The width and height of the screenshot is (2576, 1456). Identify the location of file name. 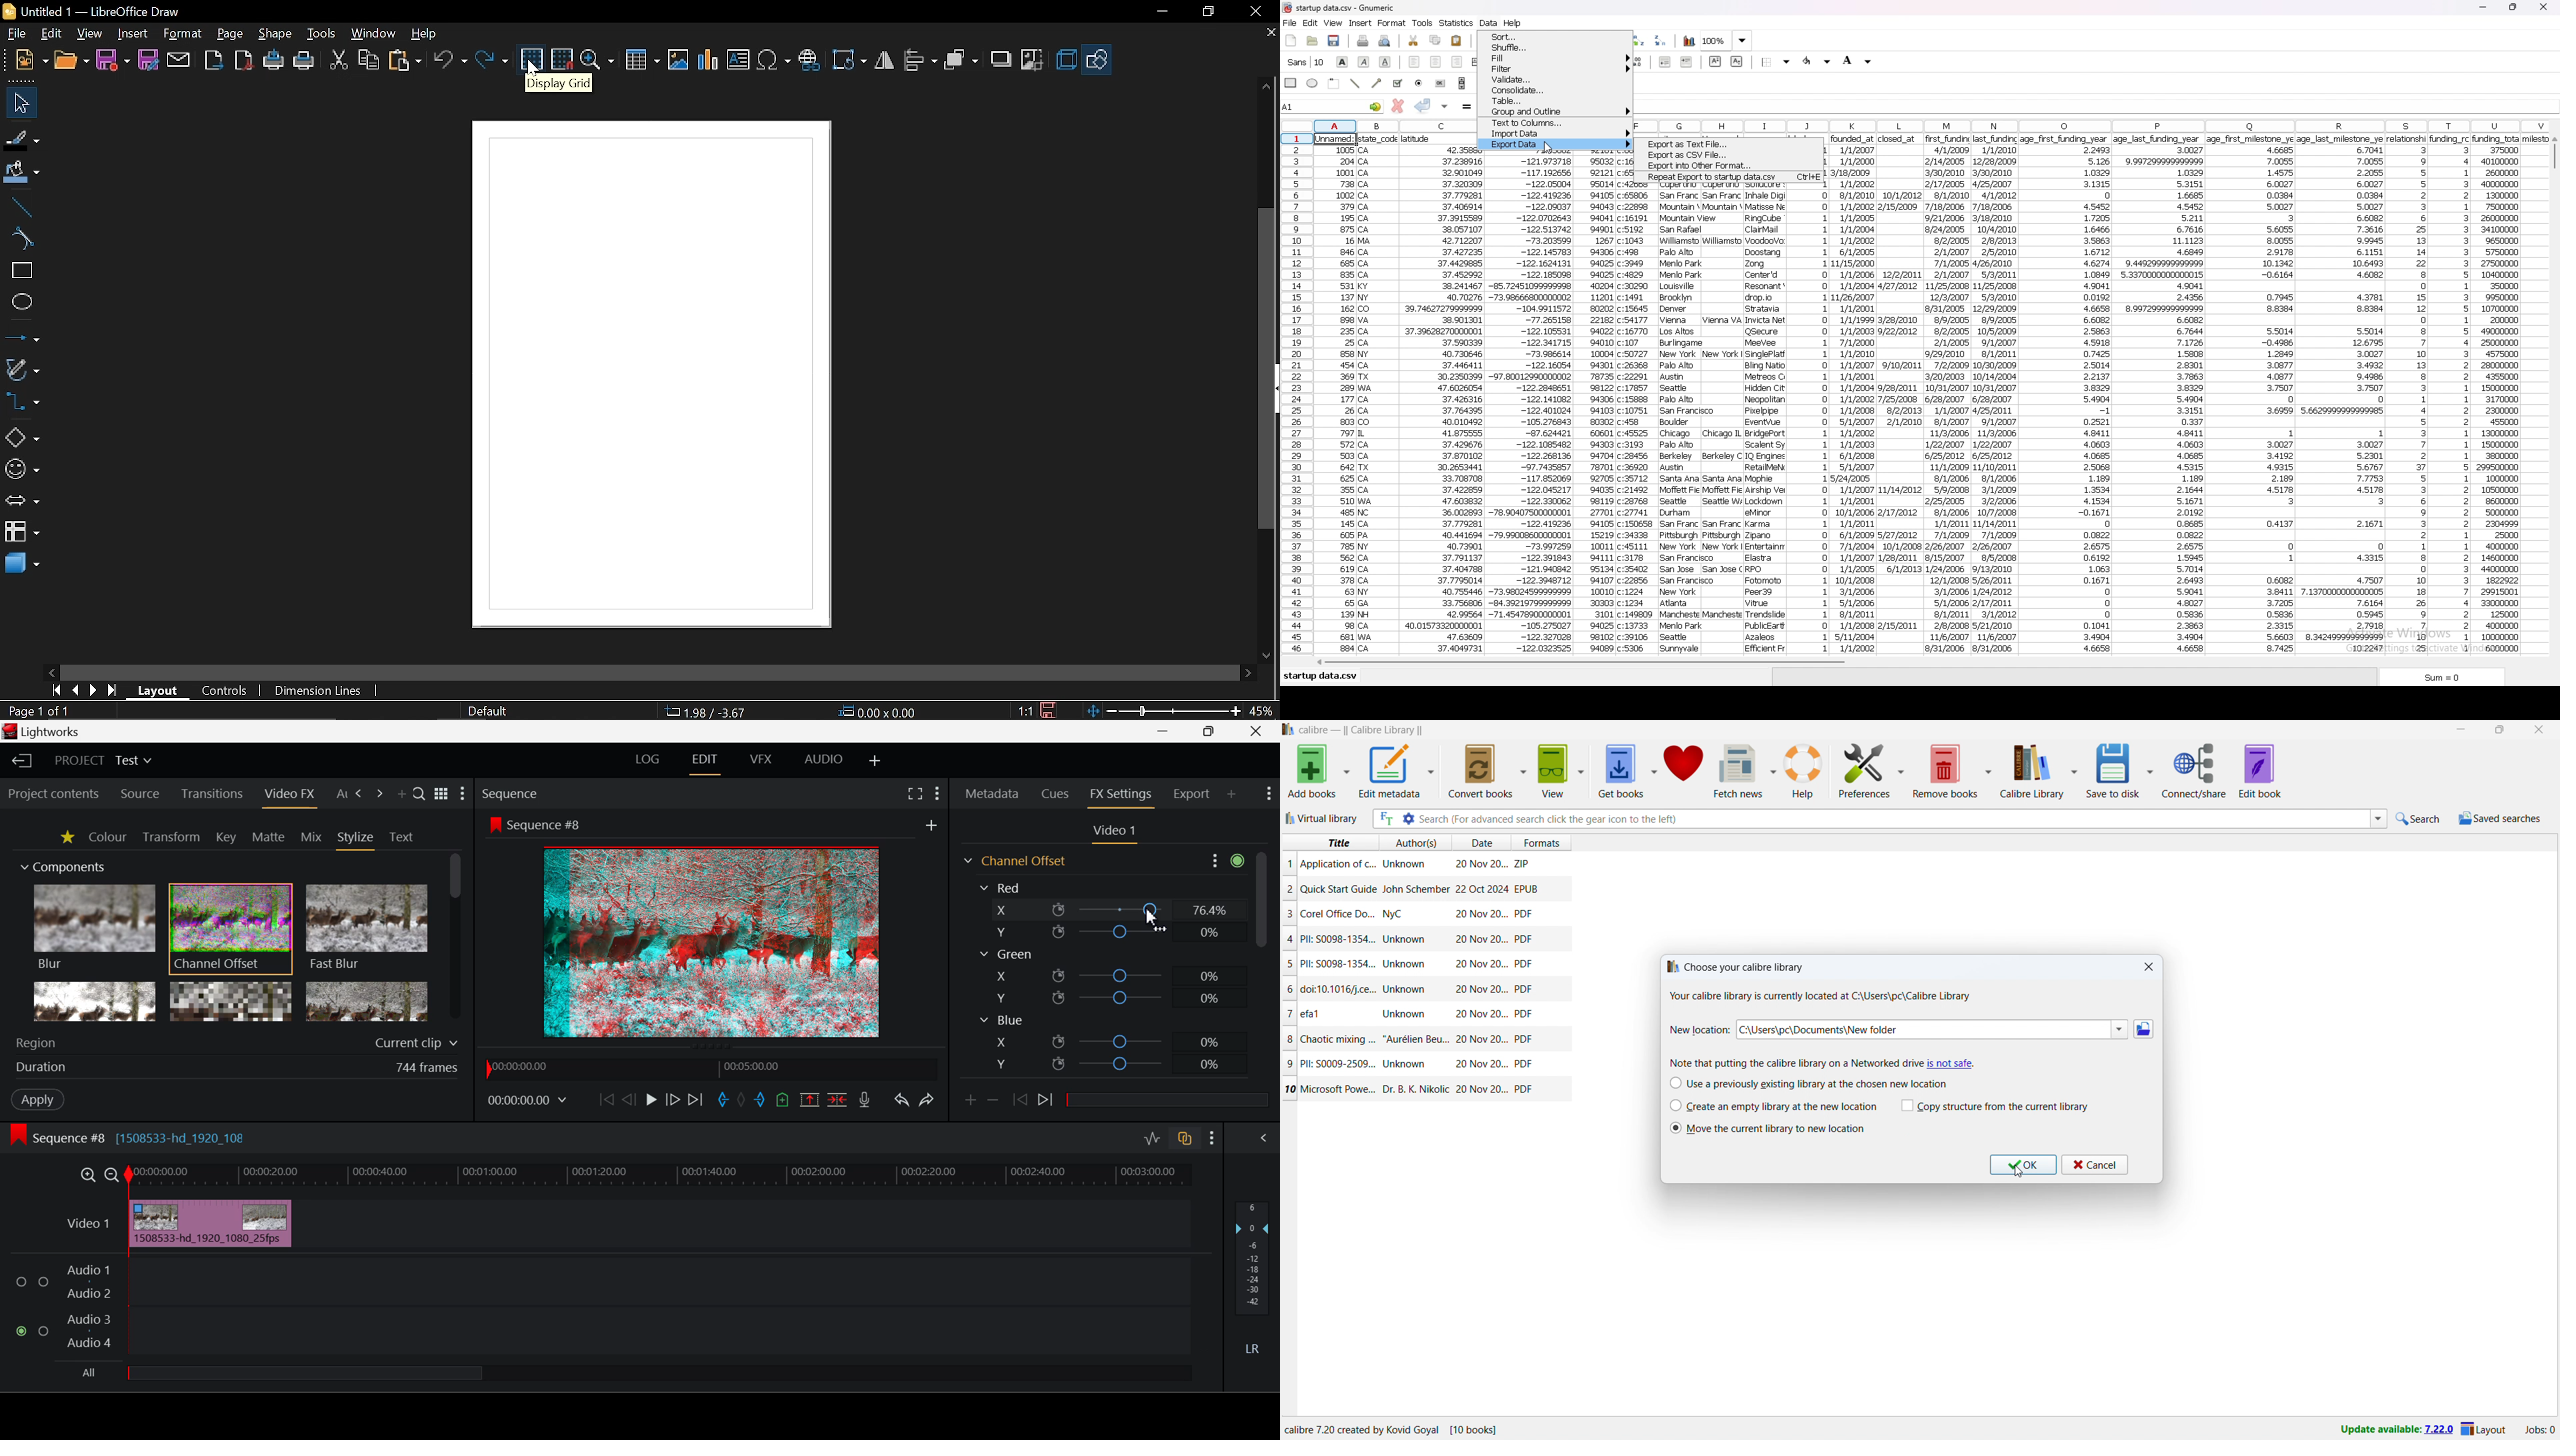
(1355, 7).